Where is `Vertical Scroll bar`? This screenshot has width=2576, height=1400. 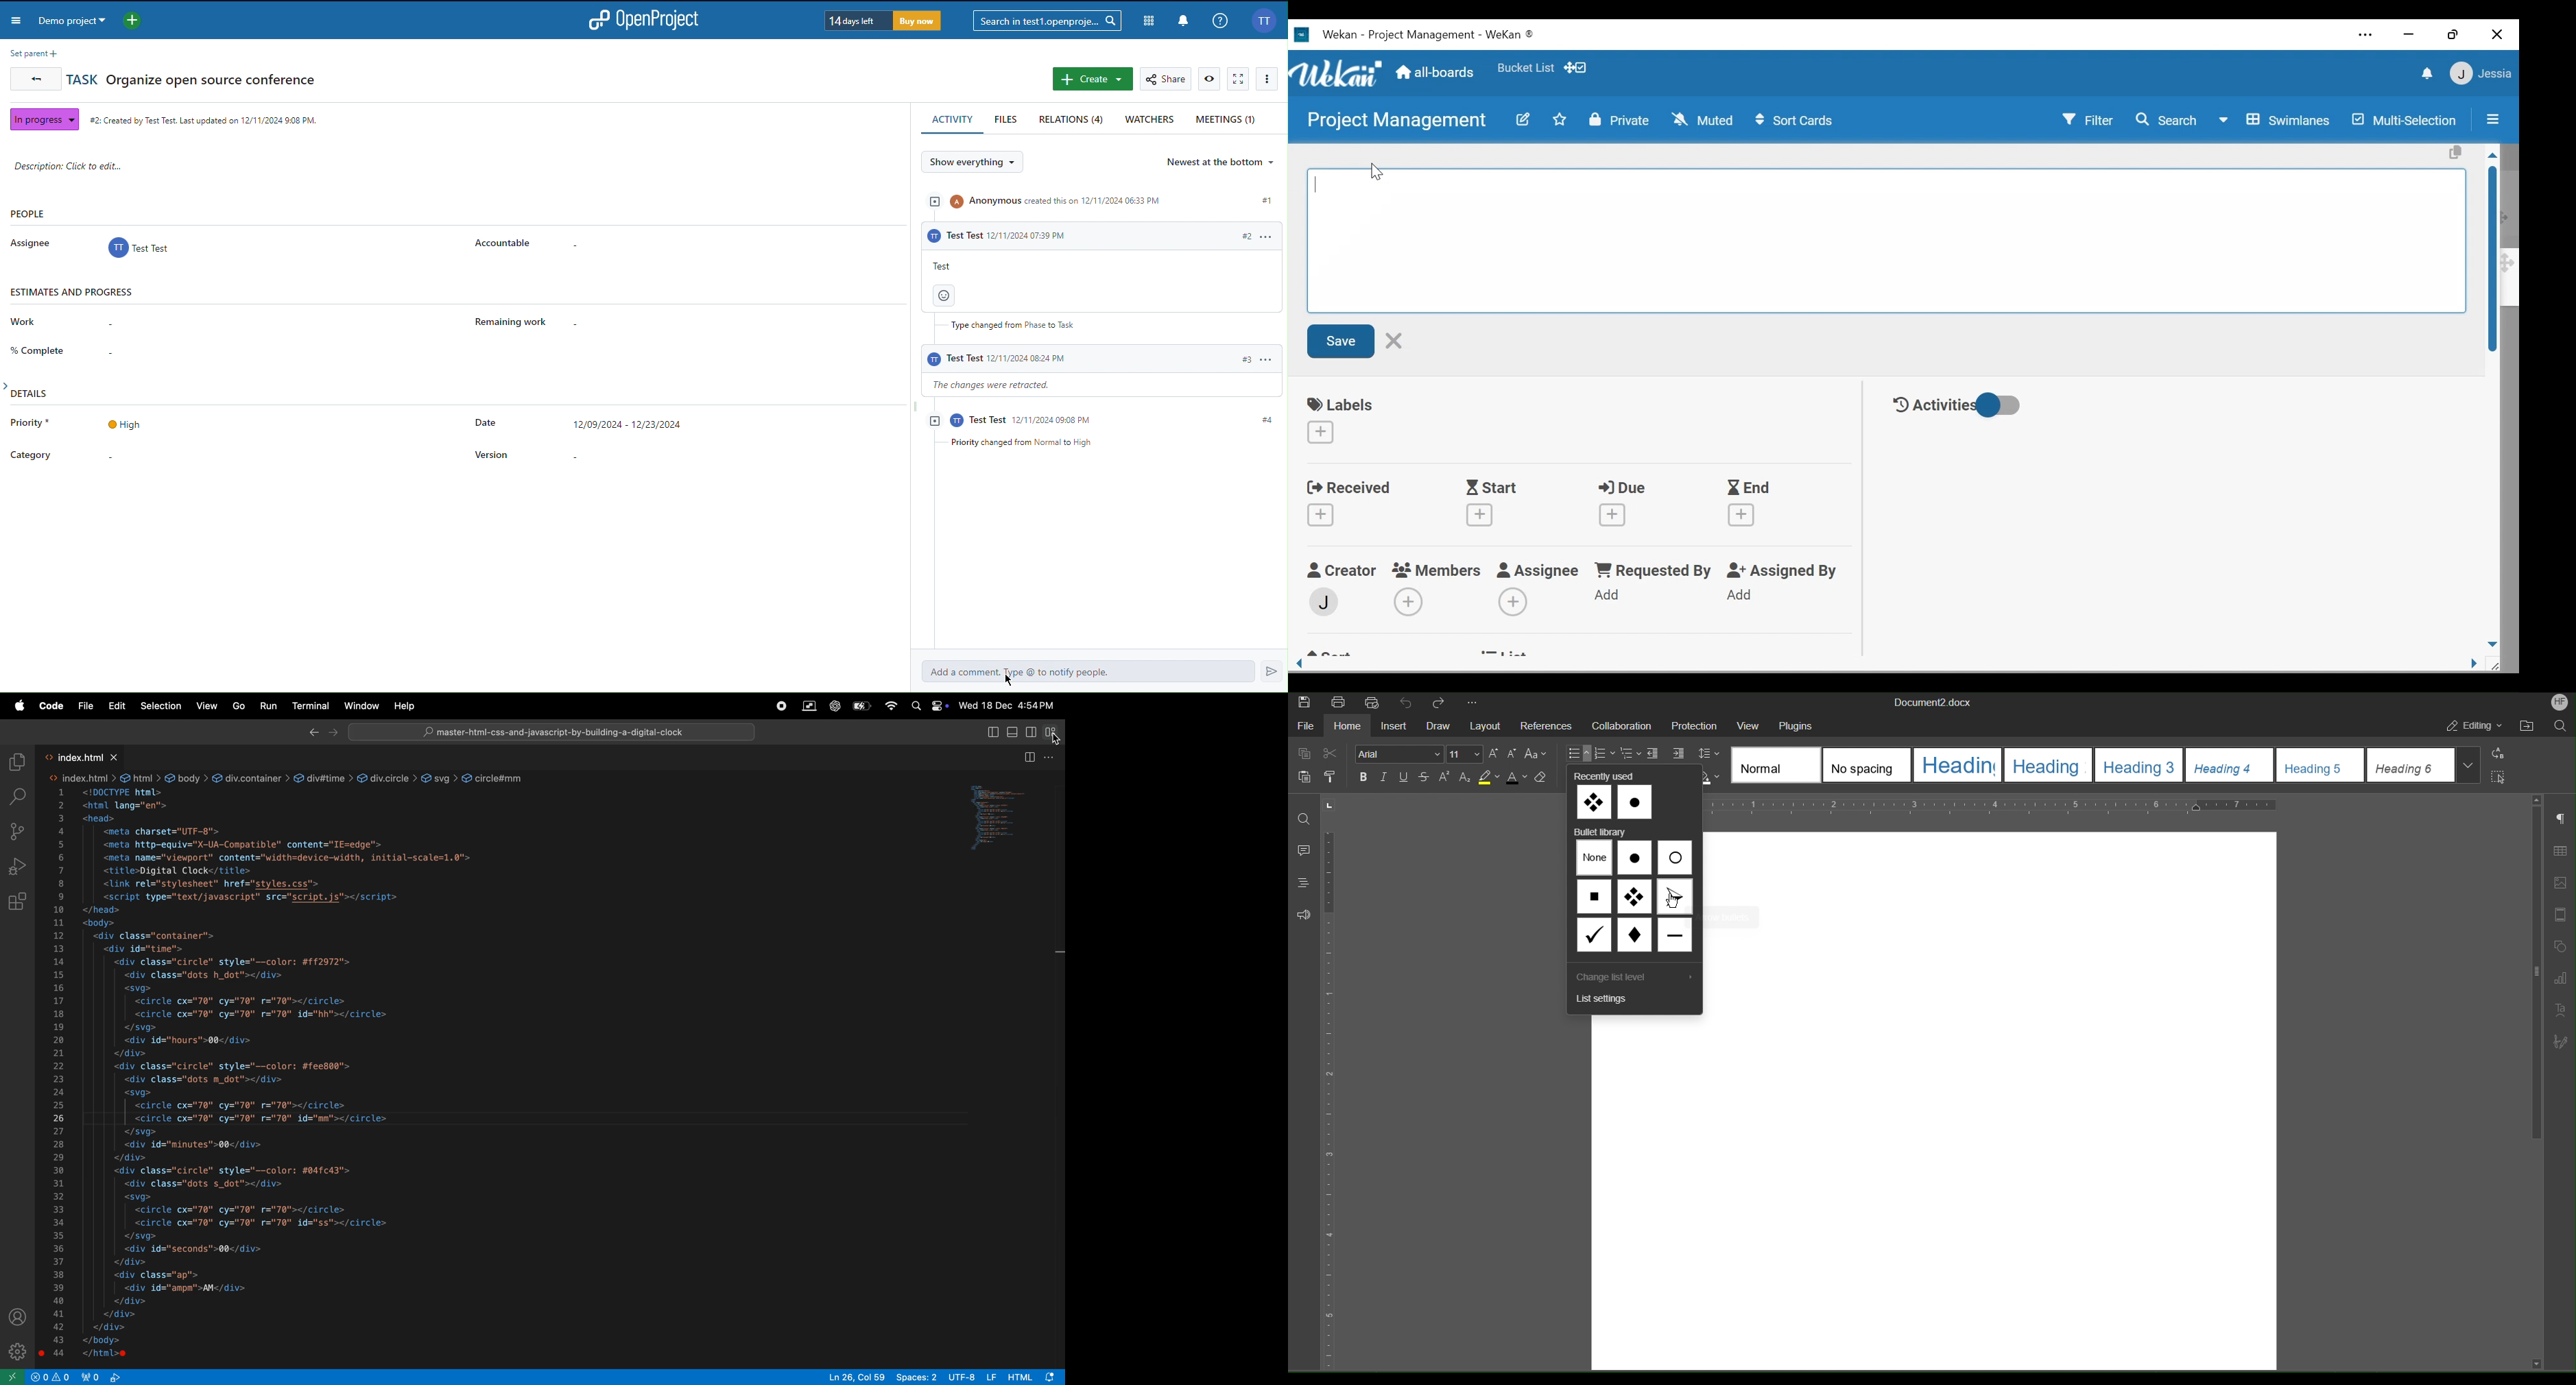 Vertical Scroll bar is located at coordinates (2493, 274).